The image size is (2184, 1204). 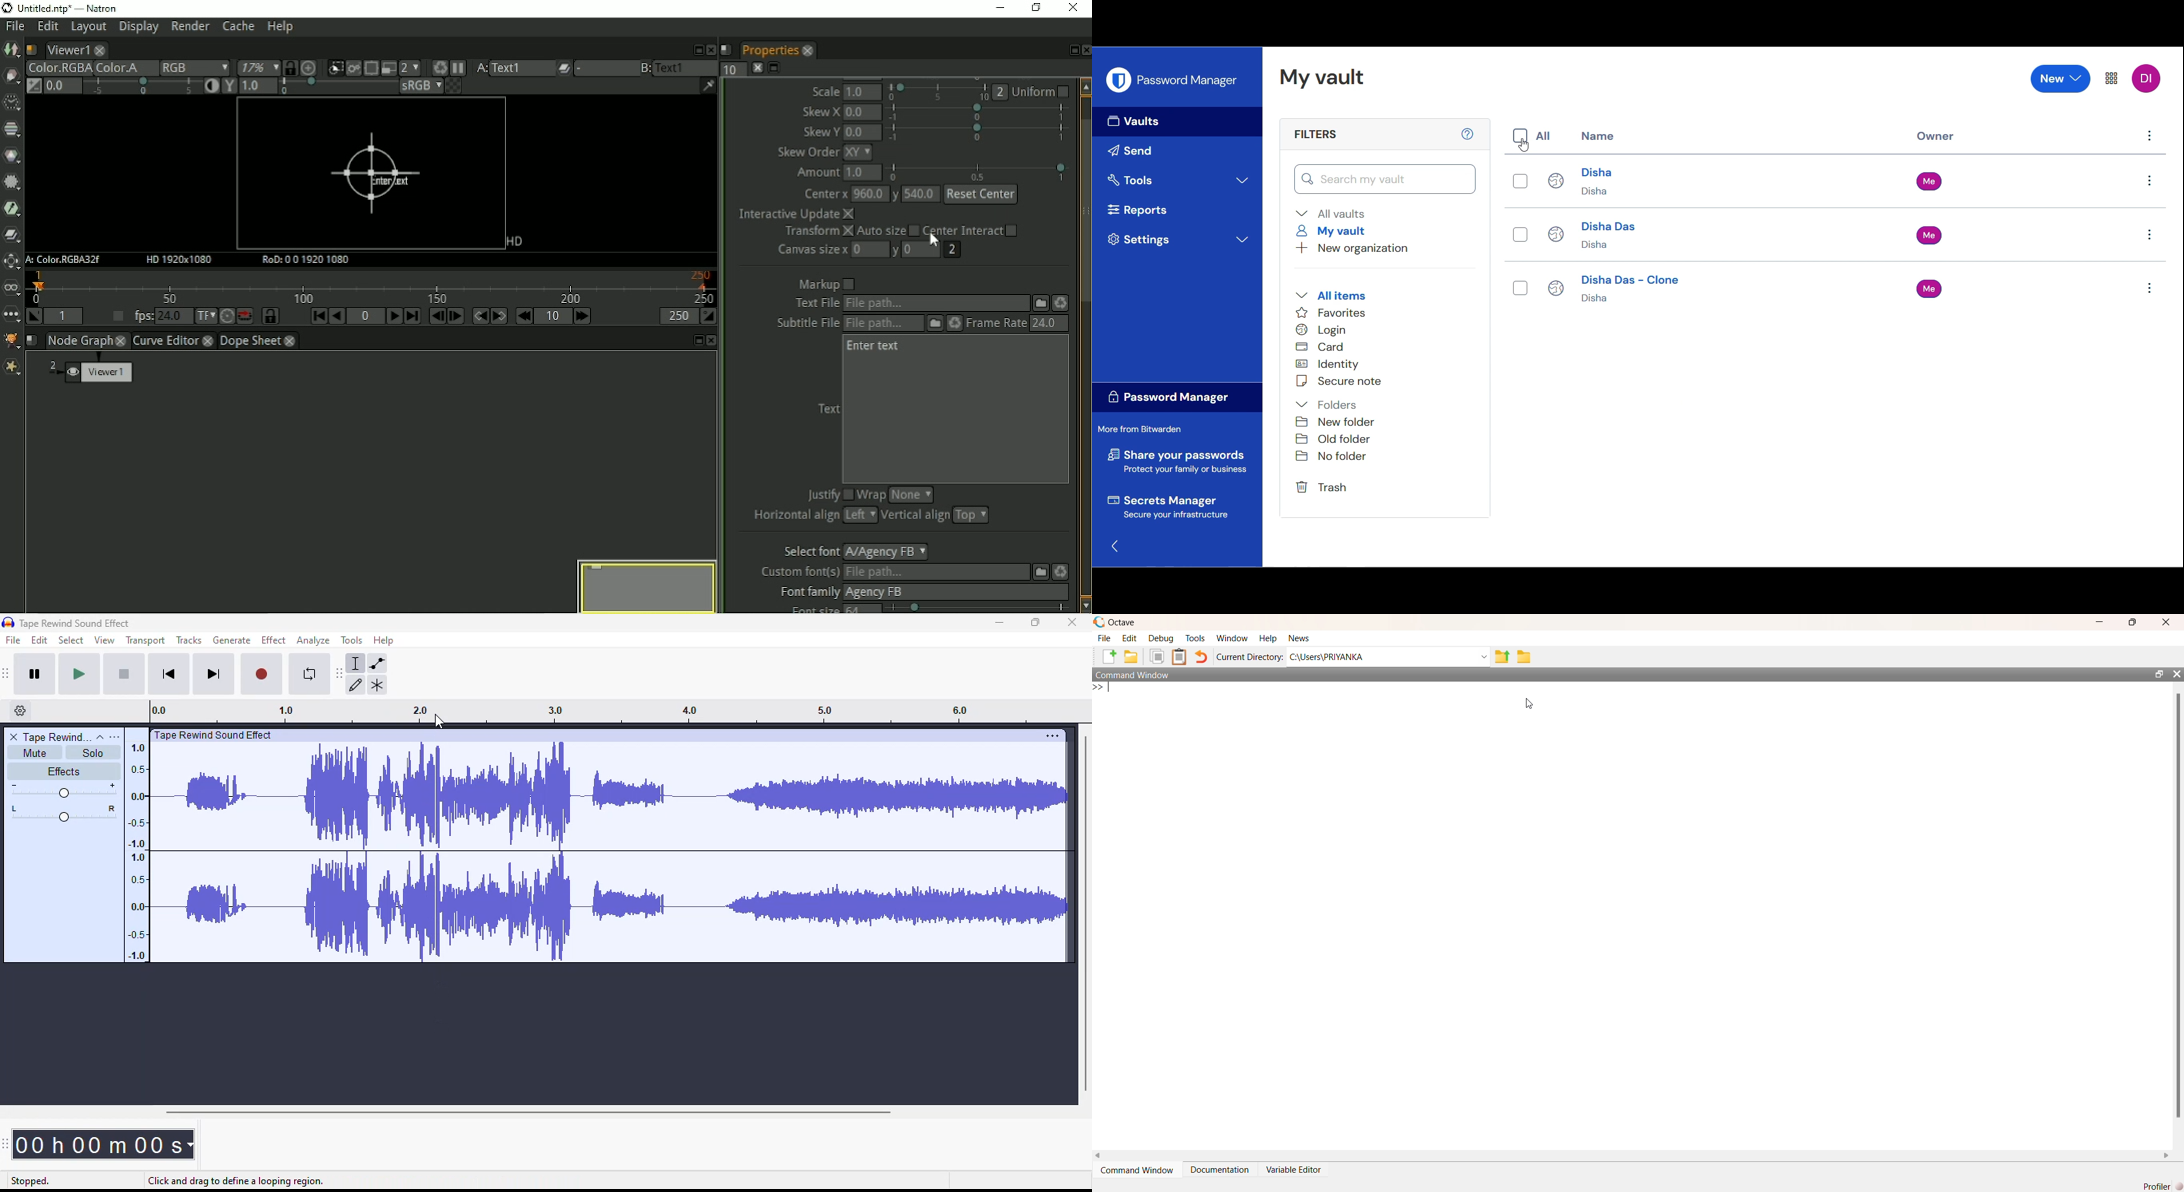 What do you see at coordinates (2150, 235) in the screenshot?
I see `Settings for each item respectively` at bounding box center [2150, 235].